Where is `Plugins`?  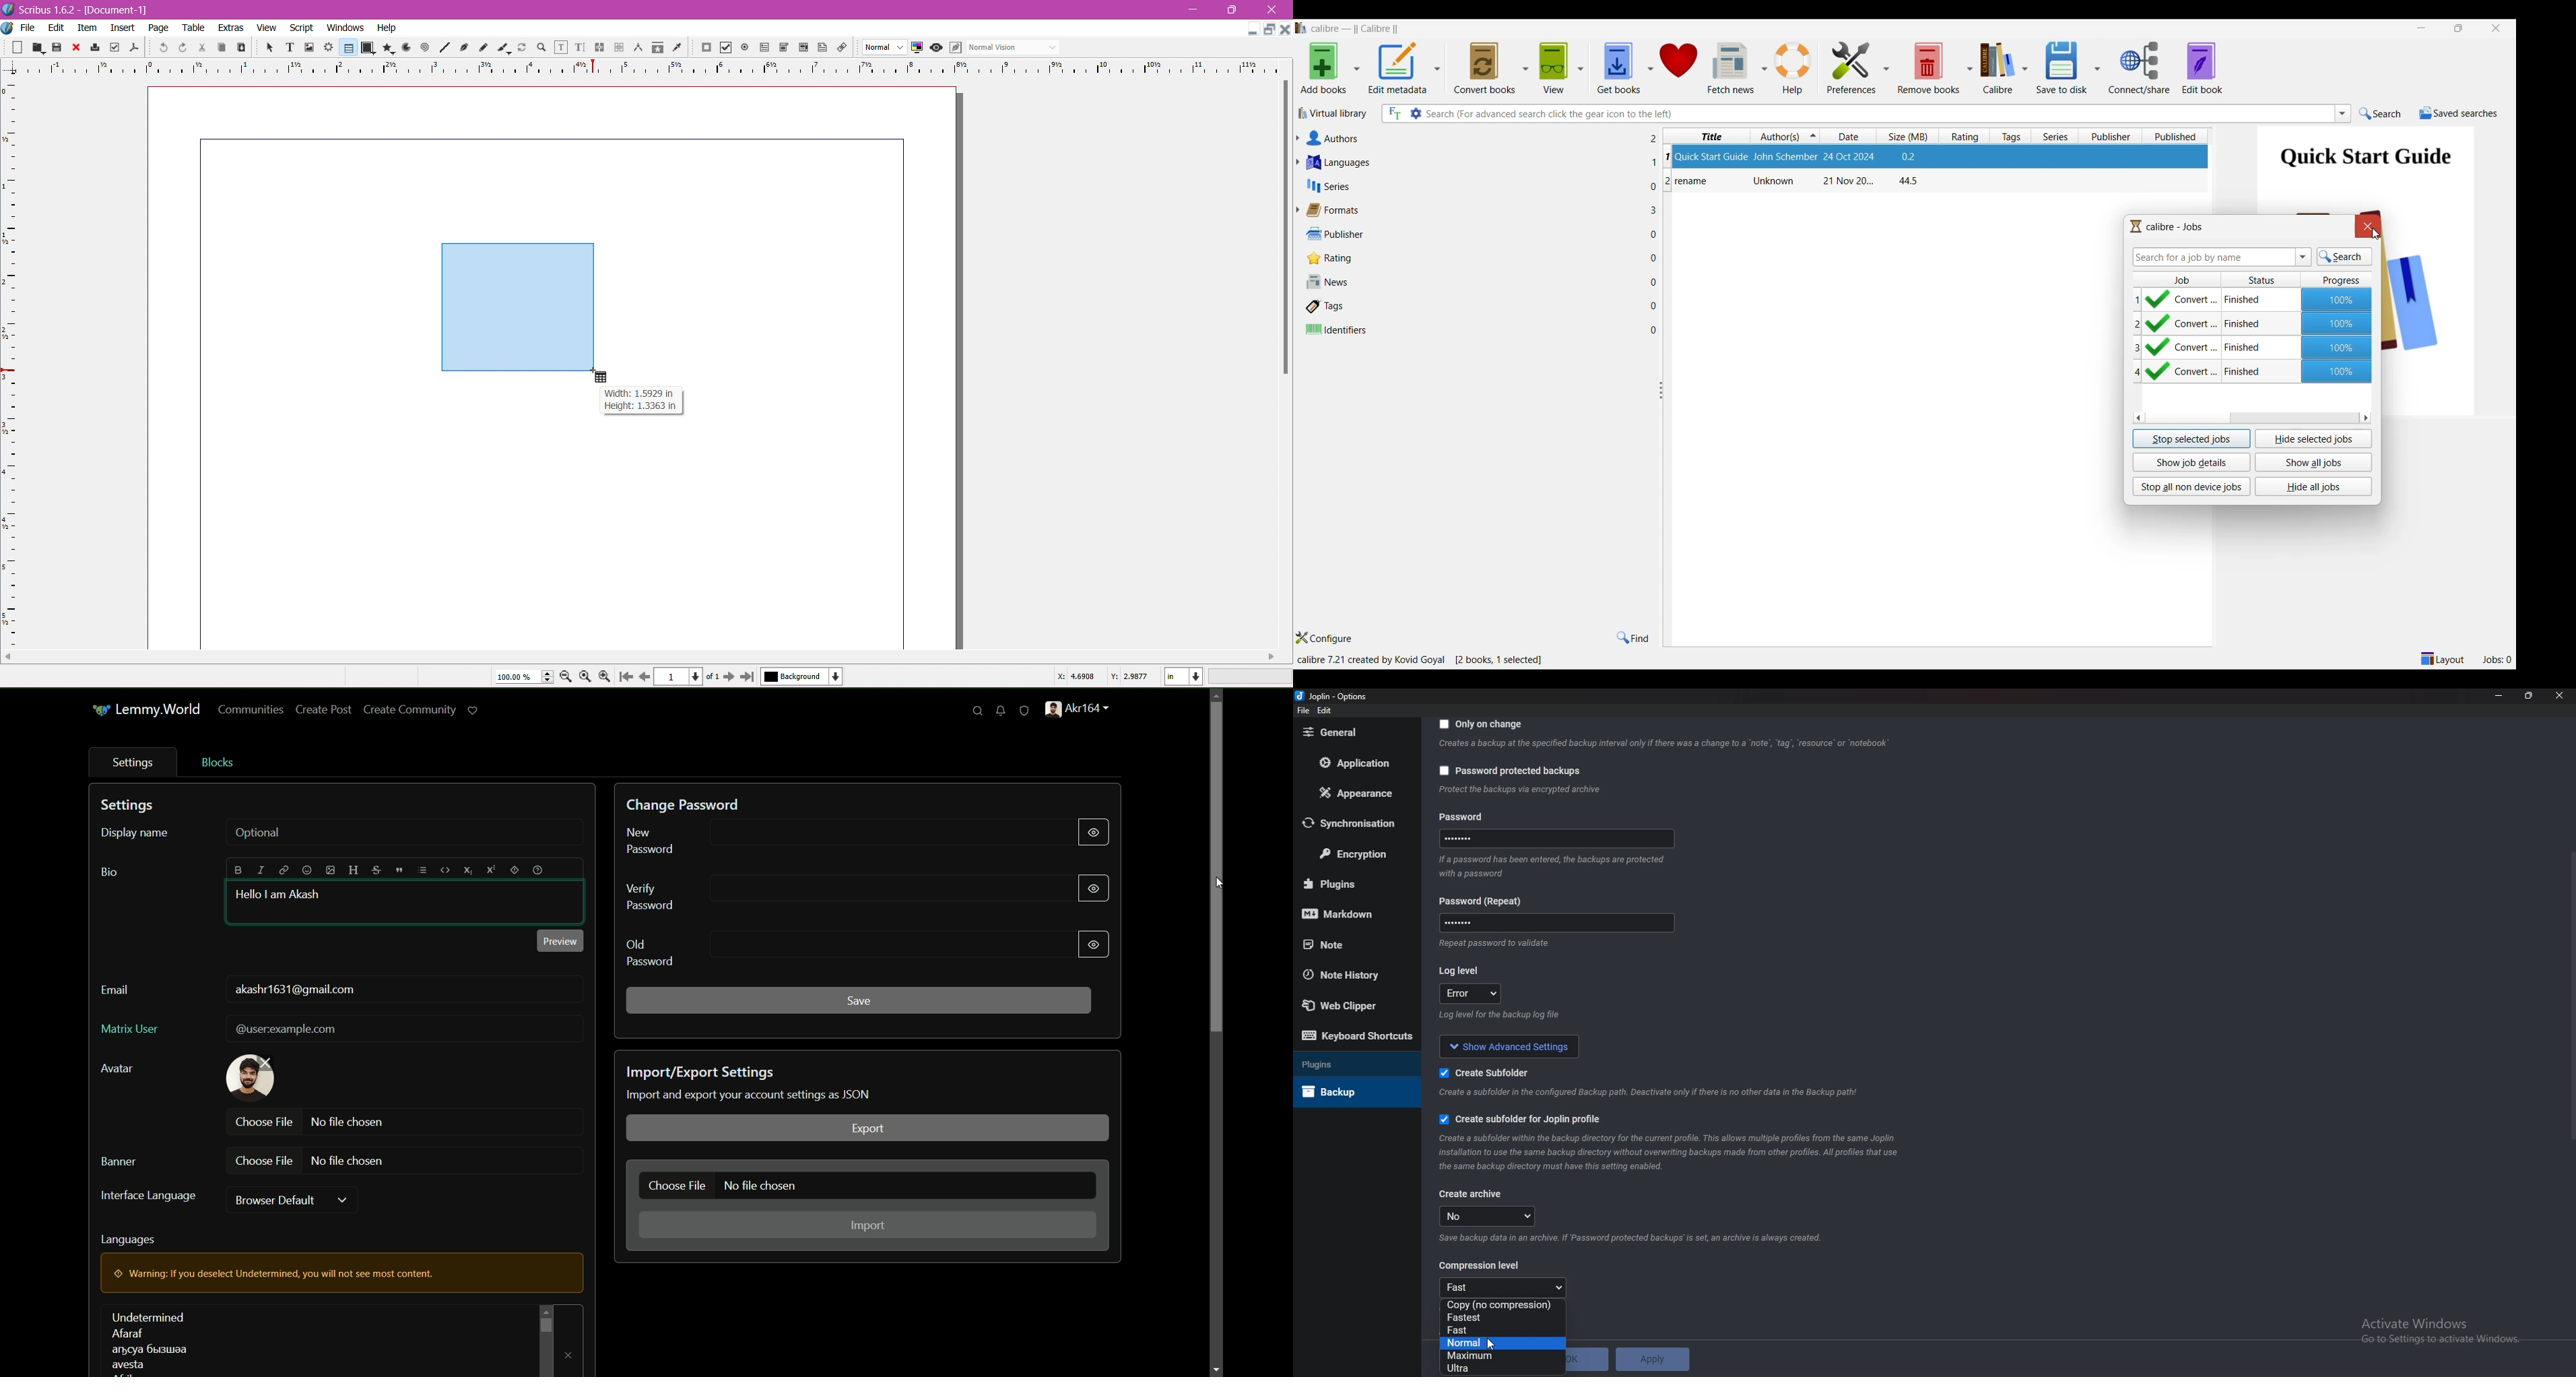 Plugins is located at coordinates (1350, 1066).